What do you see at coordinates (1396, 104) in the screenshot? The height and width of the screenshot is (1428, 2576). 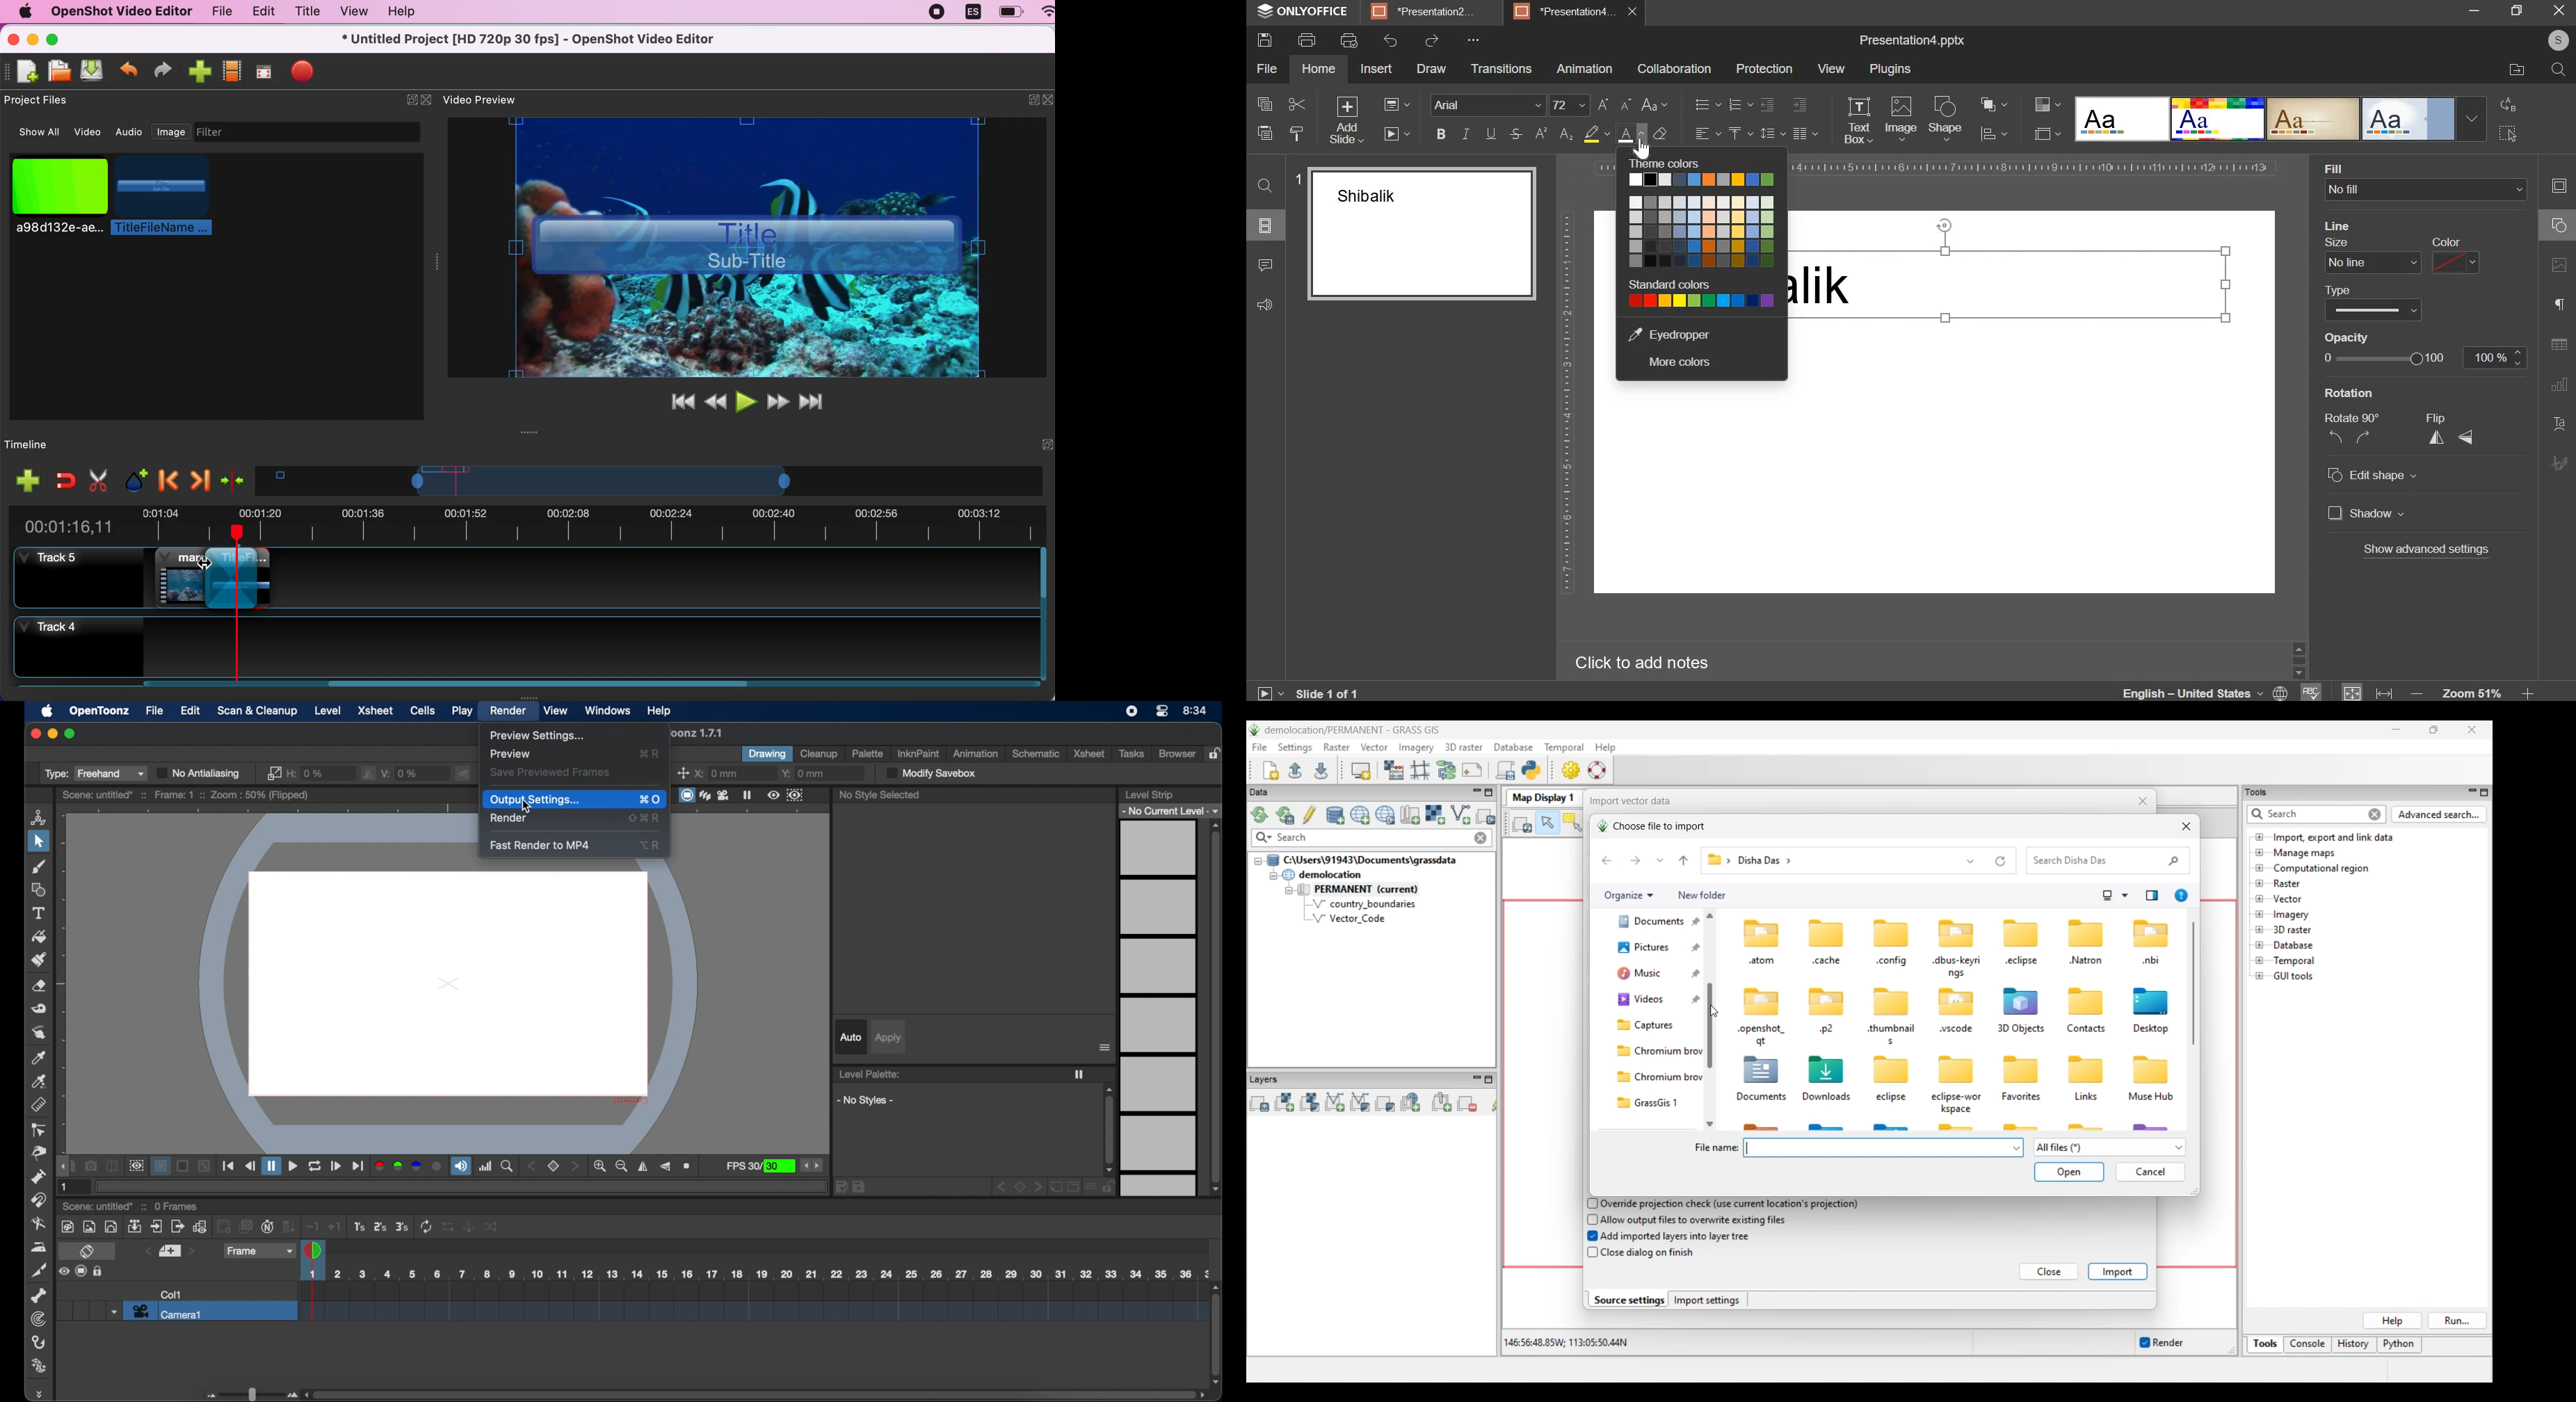 I see `change slide layout` at bounding box center [1396, 104].